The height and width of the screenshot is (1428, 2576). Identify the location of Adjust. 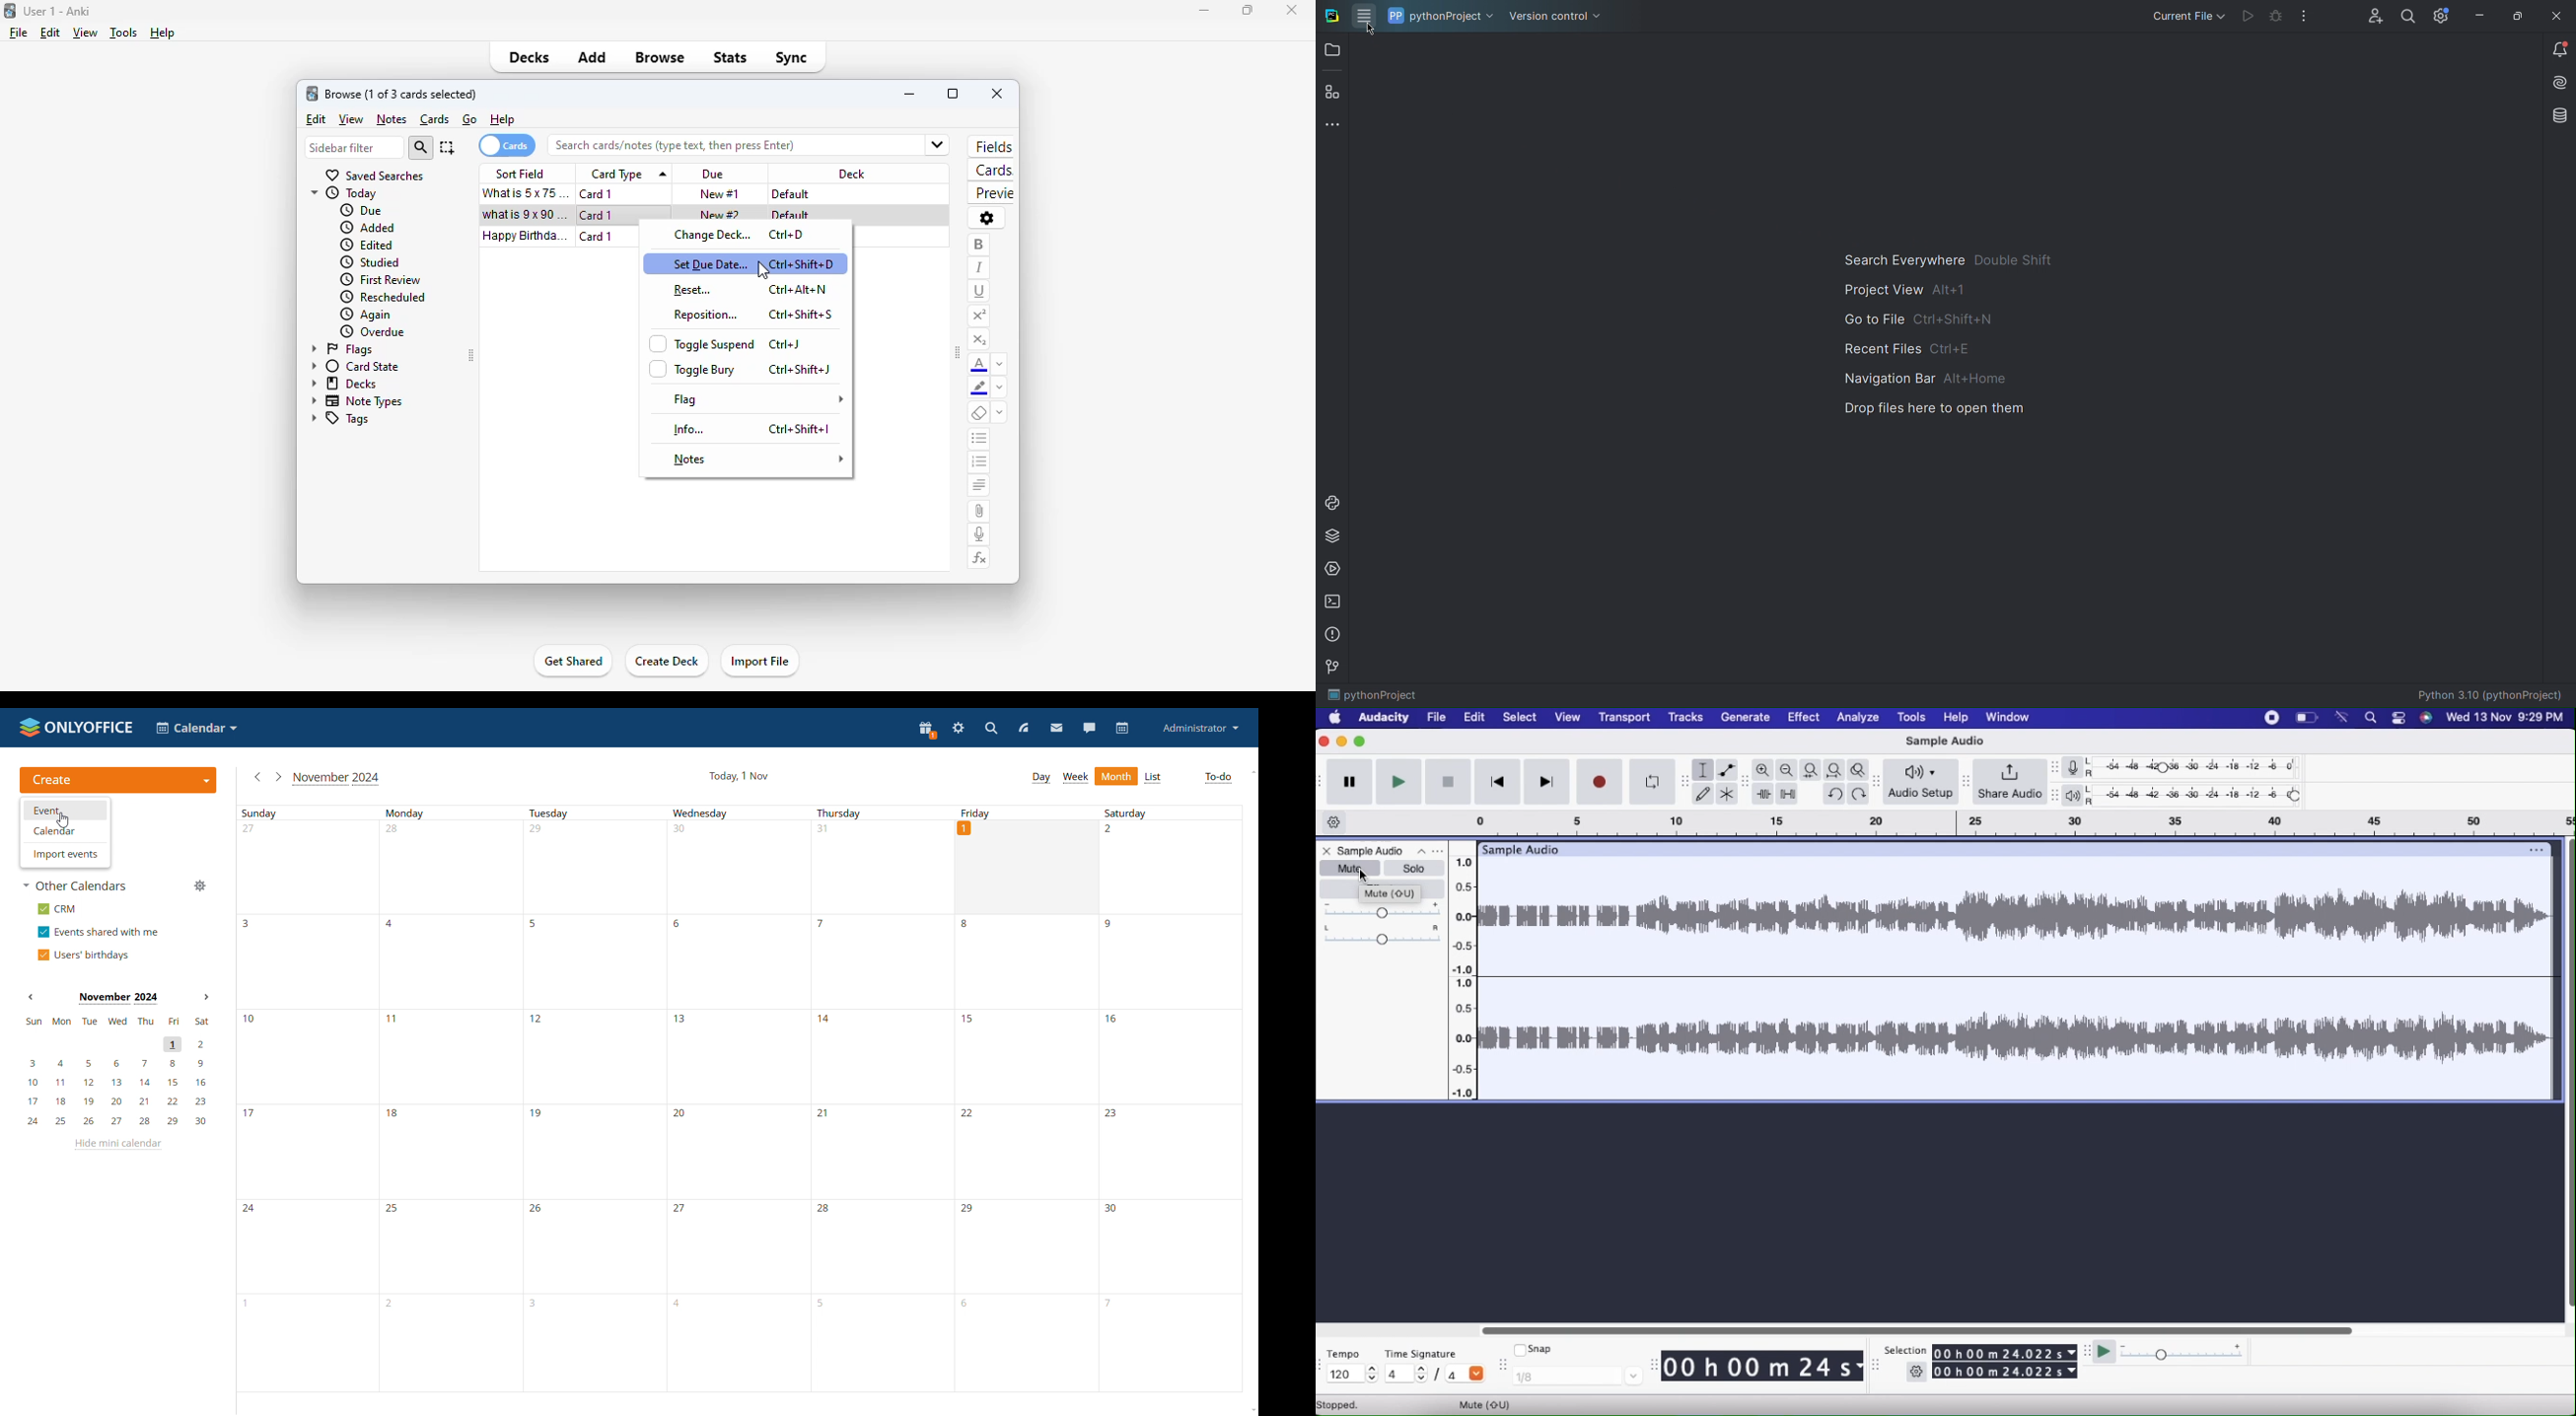
(1877, 779).